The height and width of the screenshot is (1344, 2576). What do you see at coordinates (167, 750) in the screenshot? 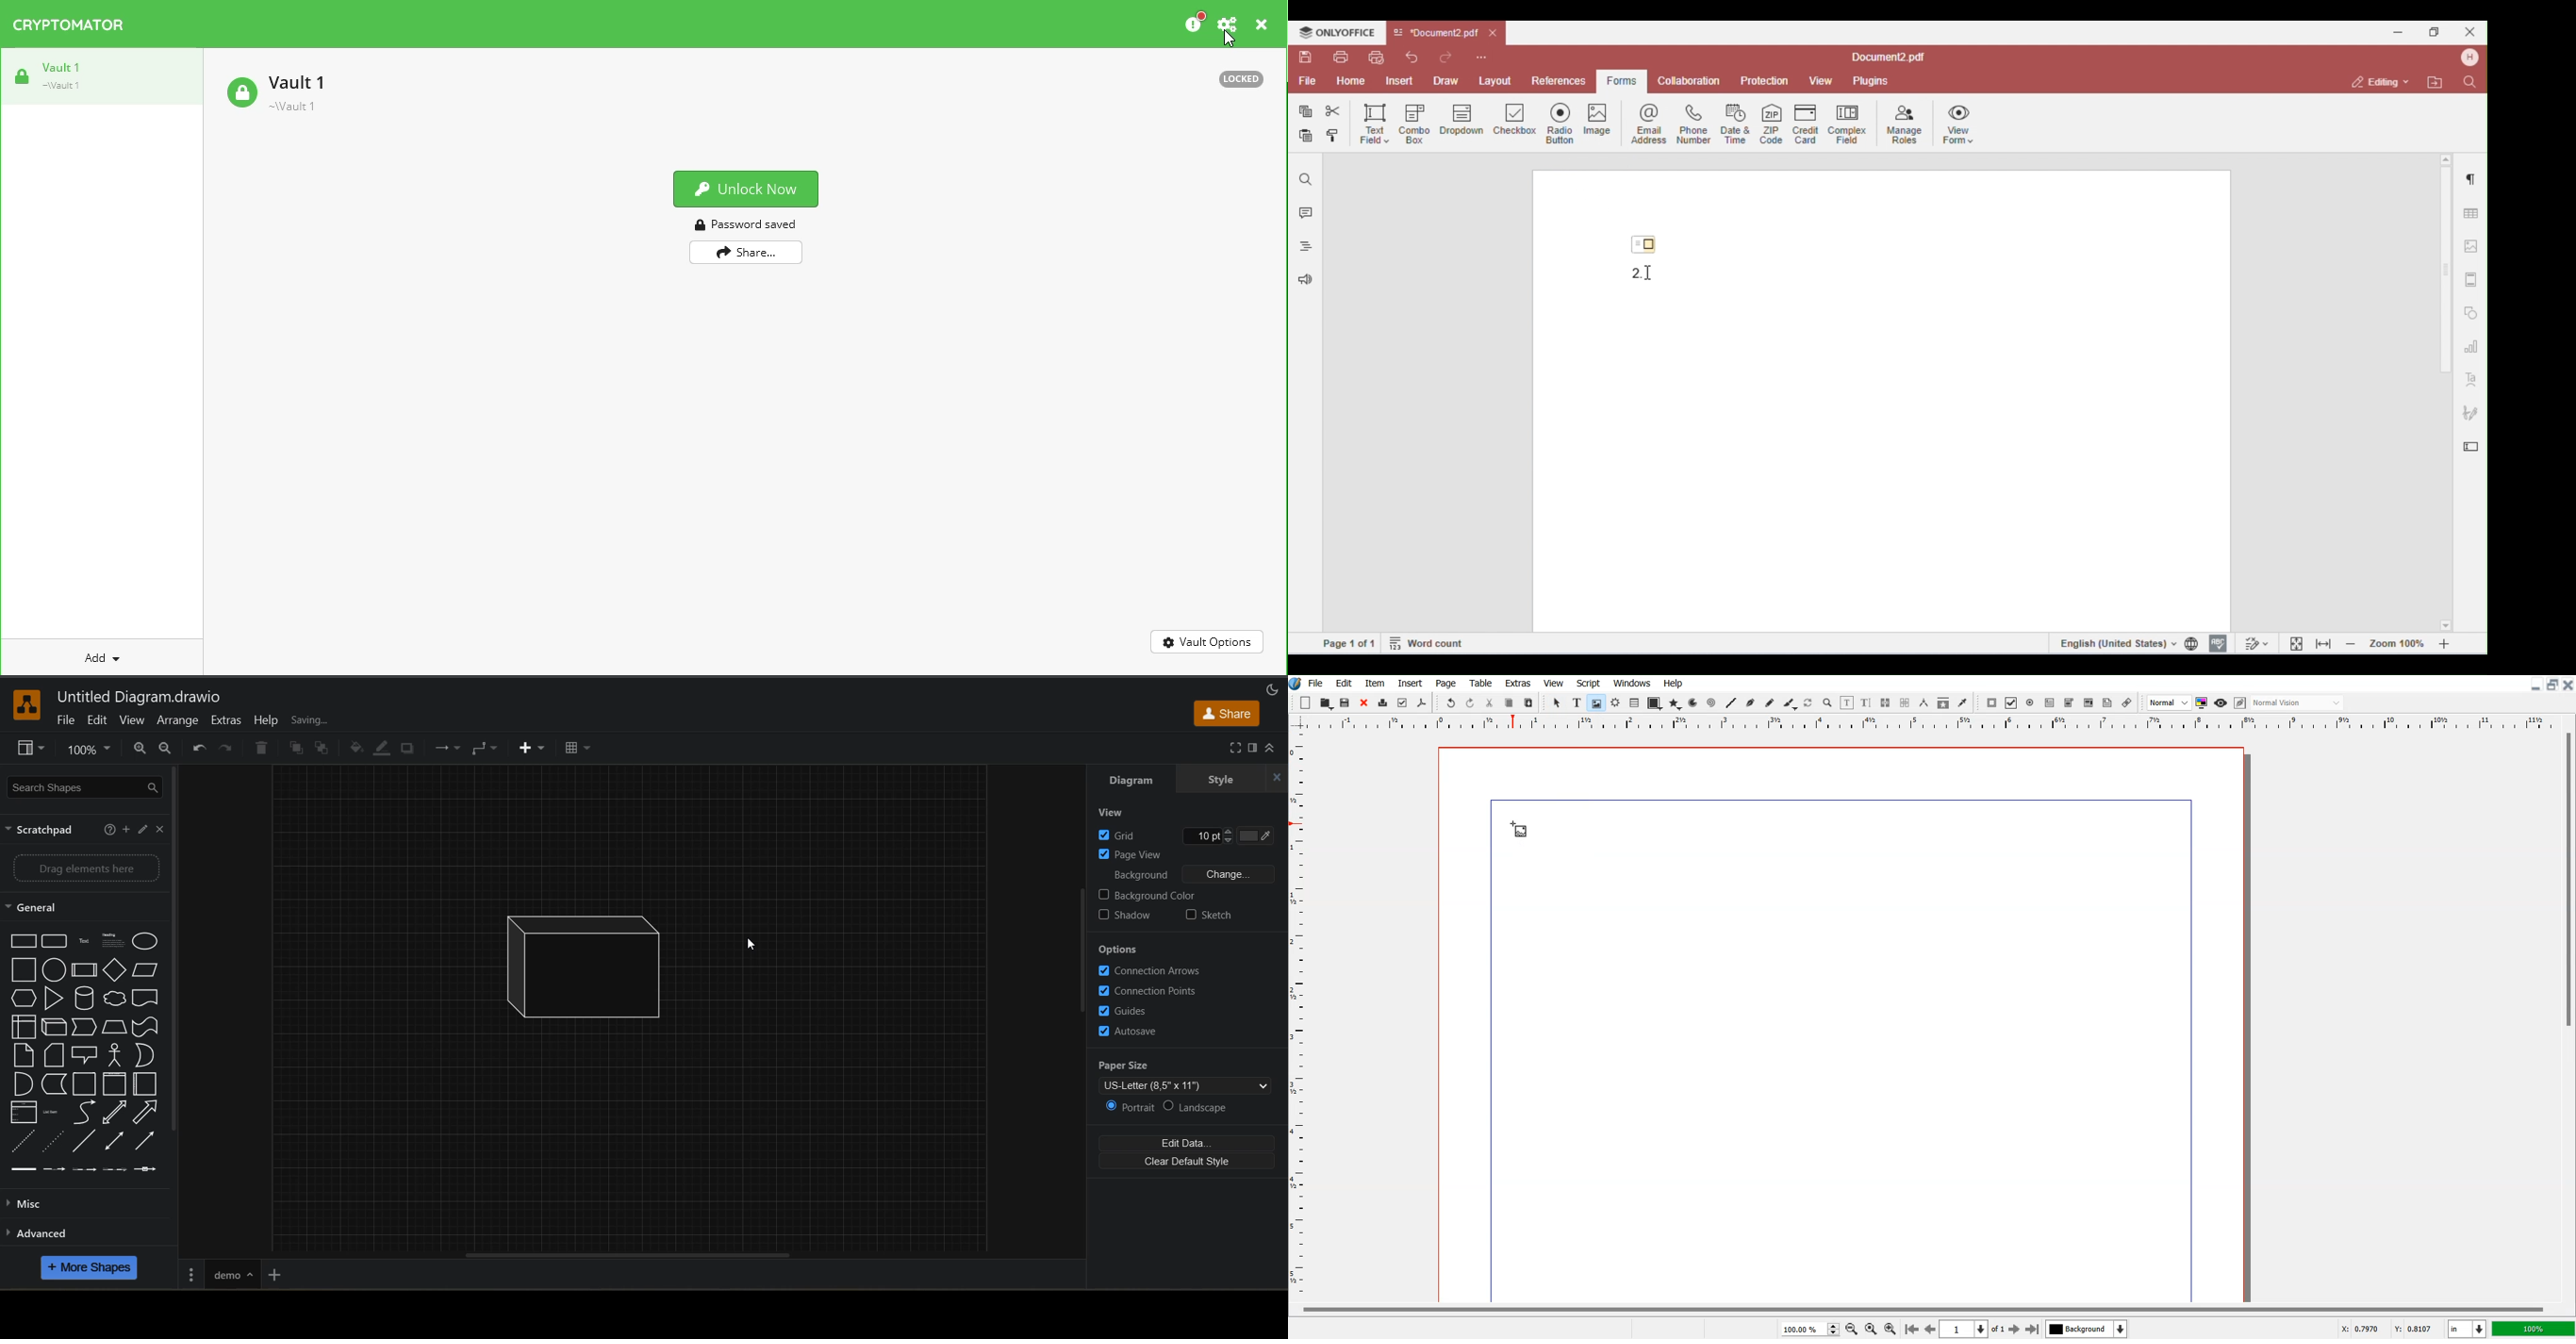
I see `zoom out` at bounding box center [167, 750].